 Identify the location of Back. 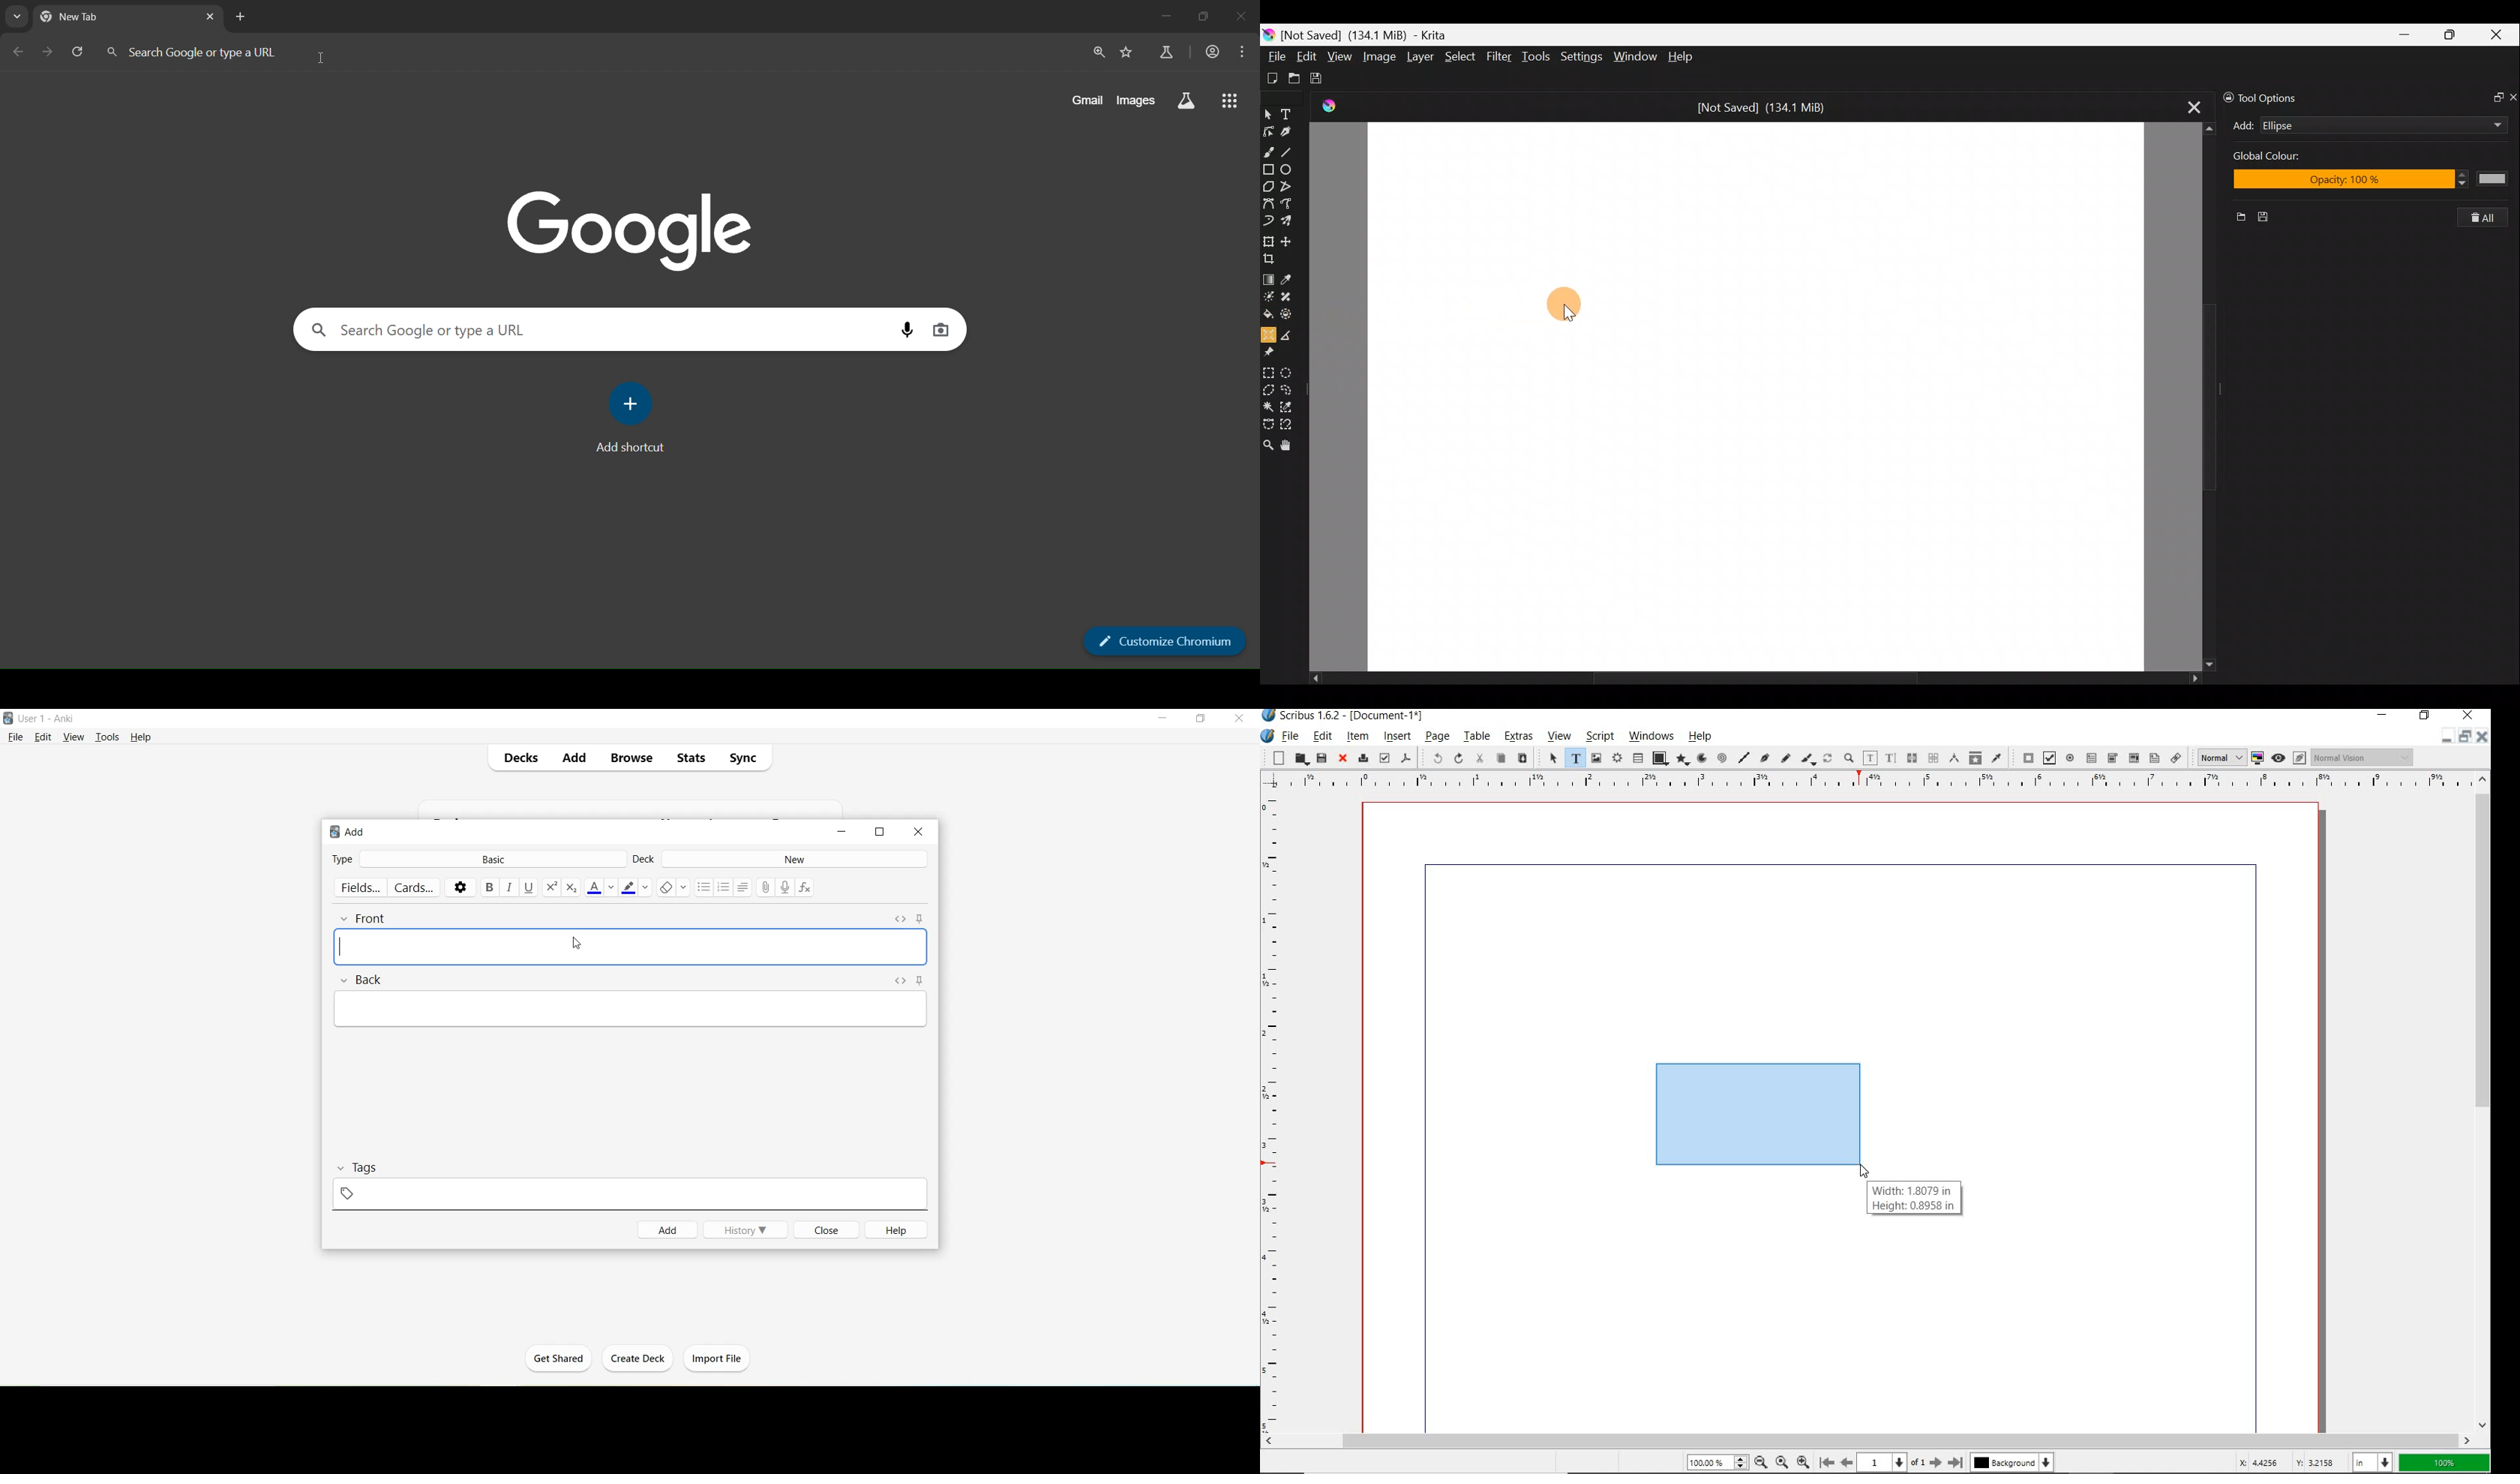
(373, 981).